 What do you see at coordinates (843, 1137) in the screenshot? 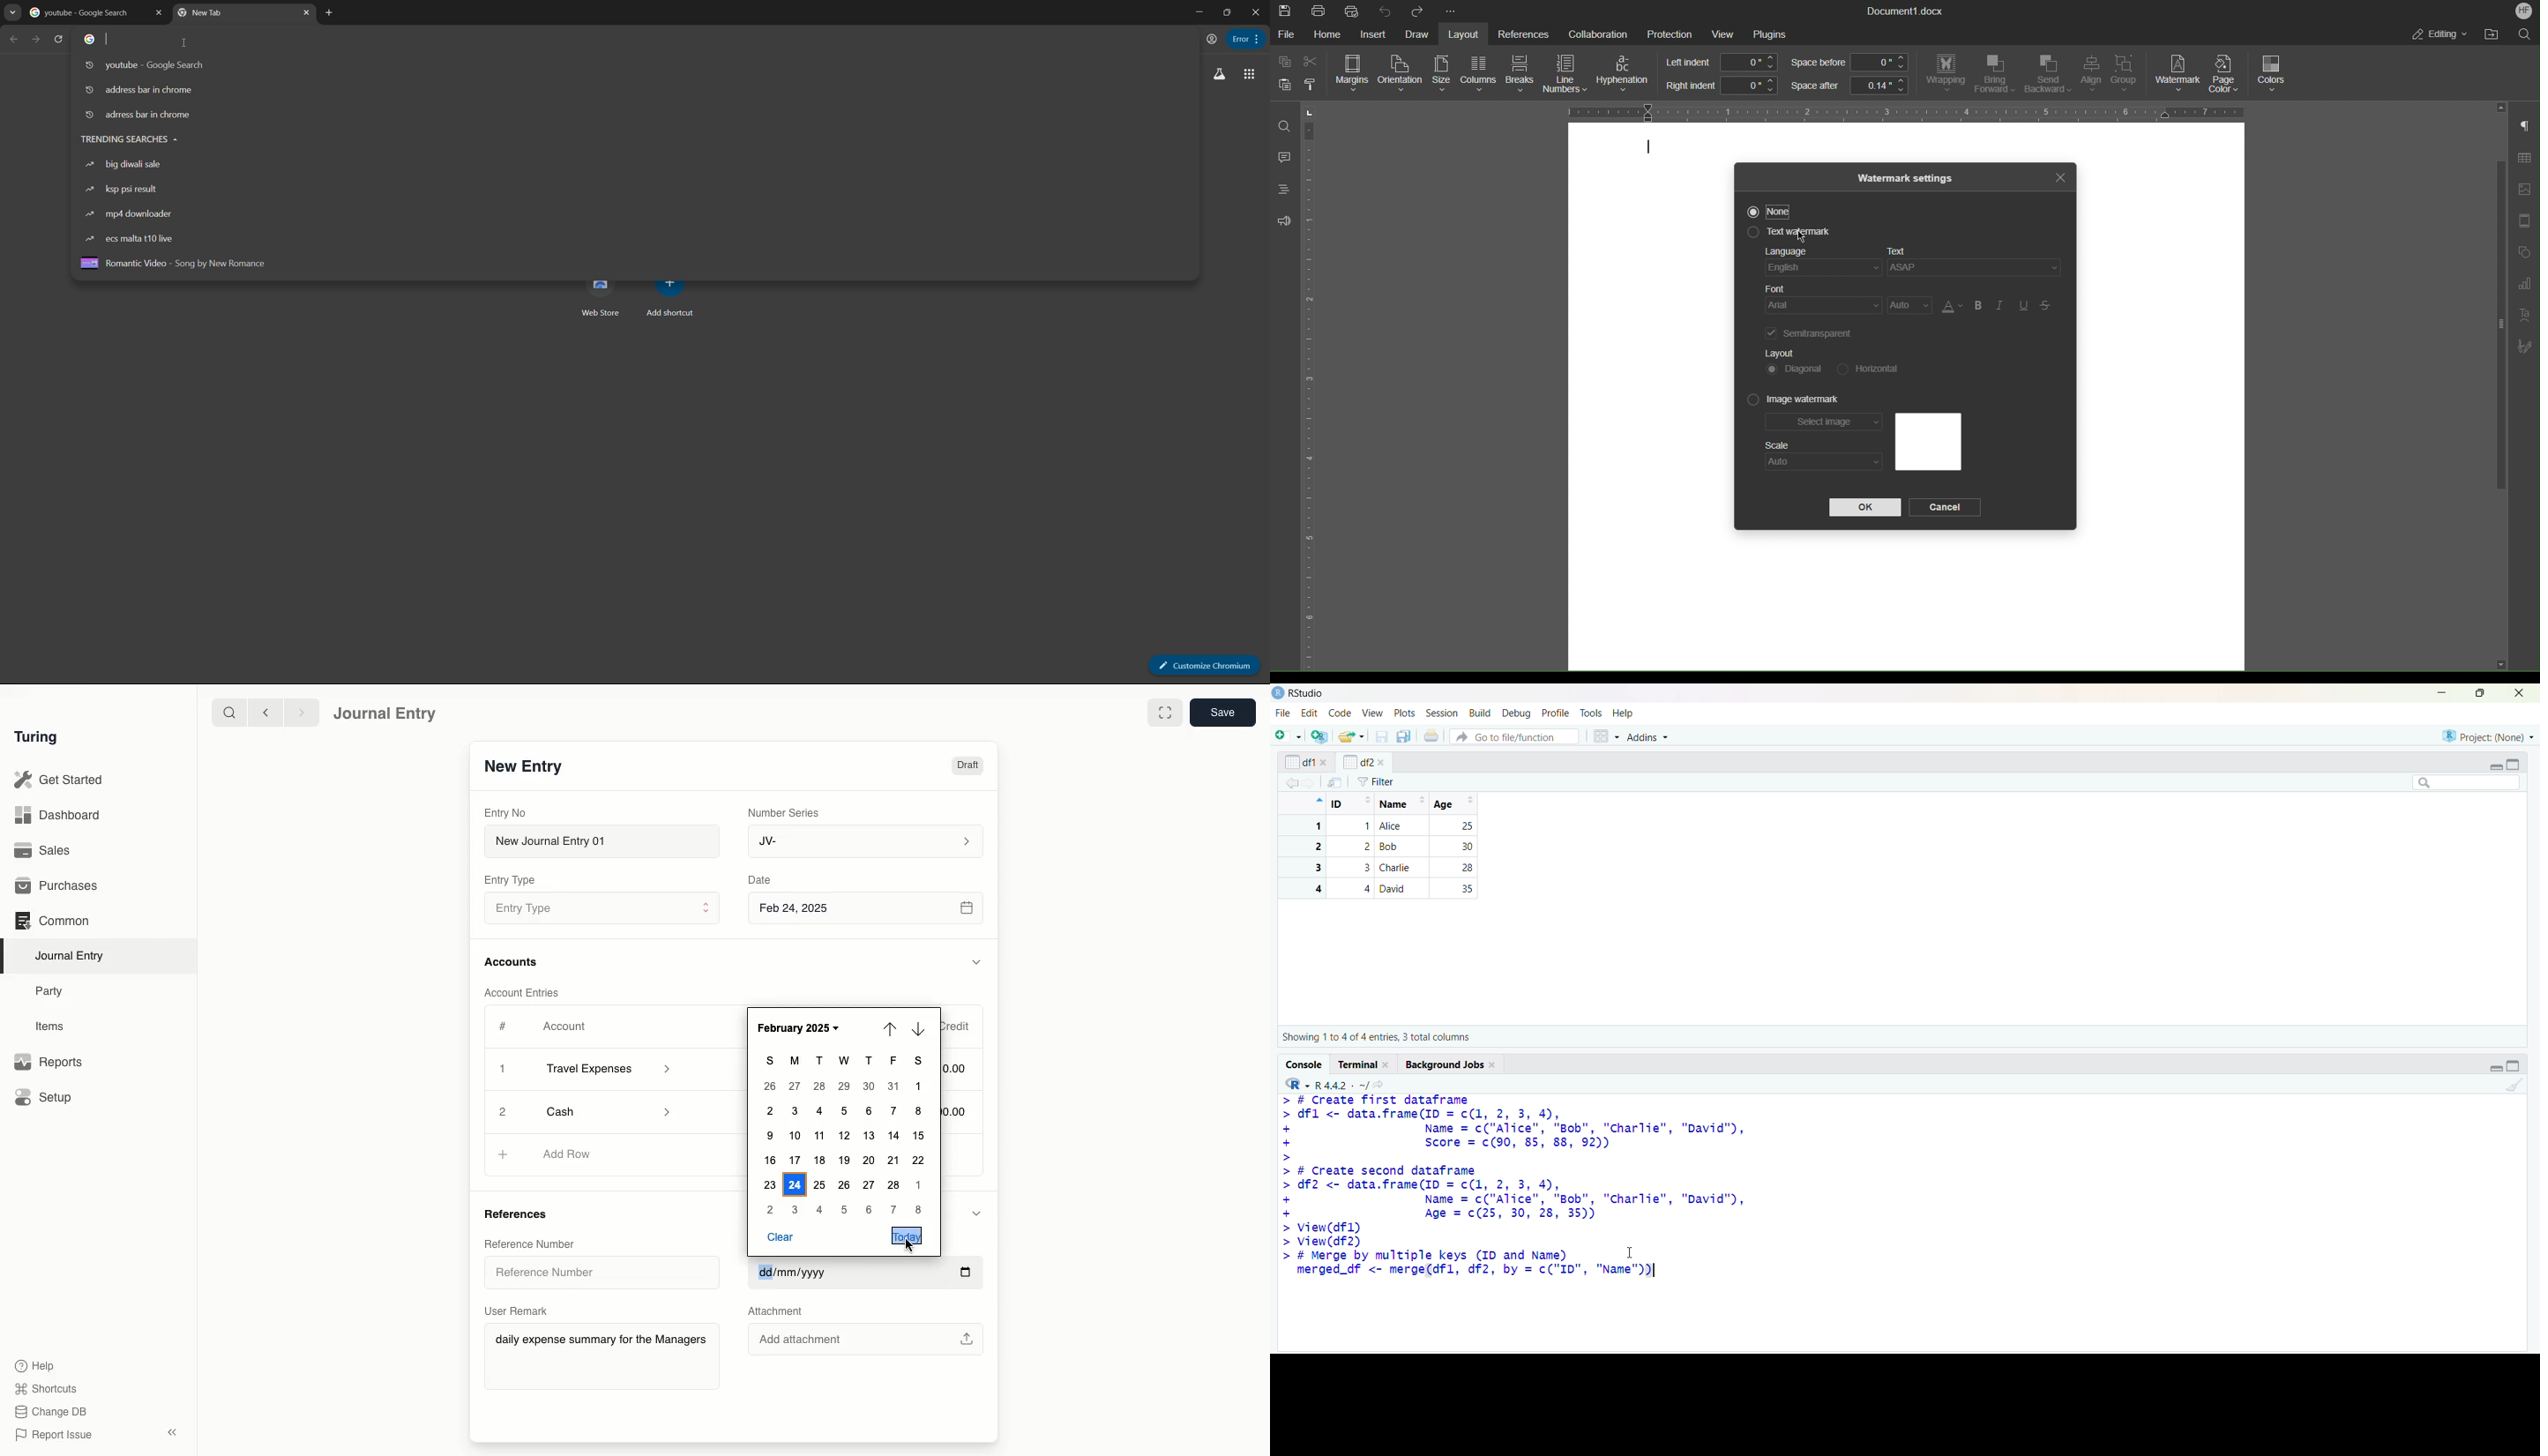
I see `Dates` at bounding box center [843, 1137].